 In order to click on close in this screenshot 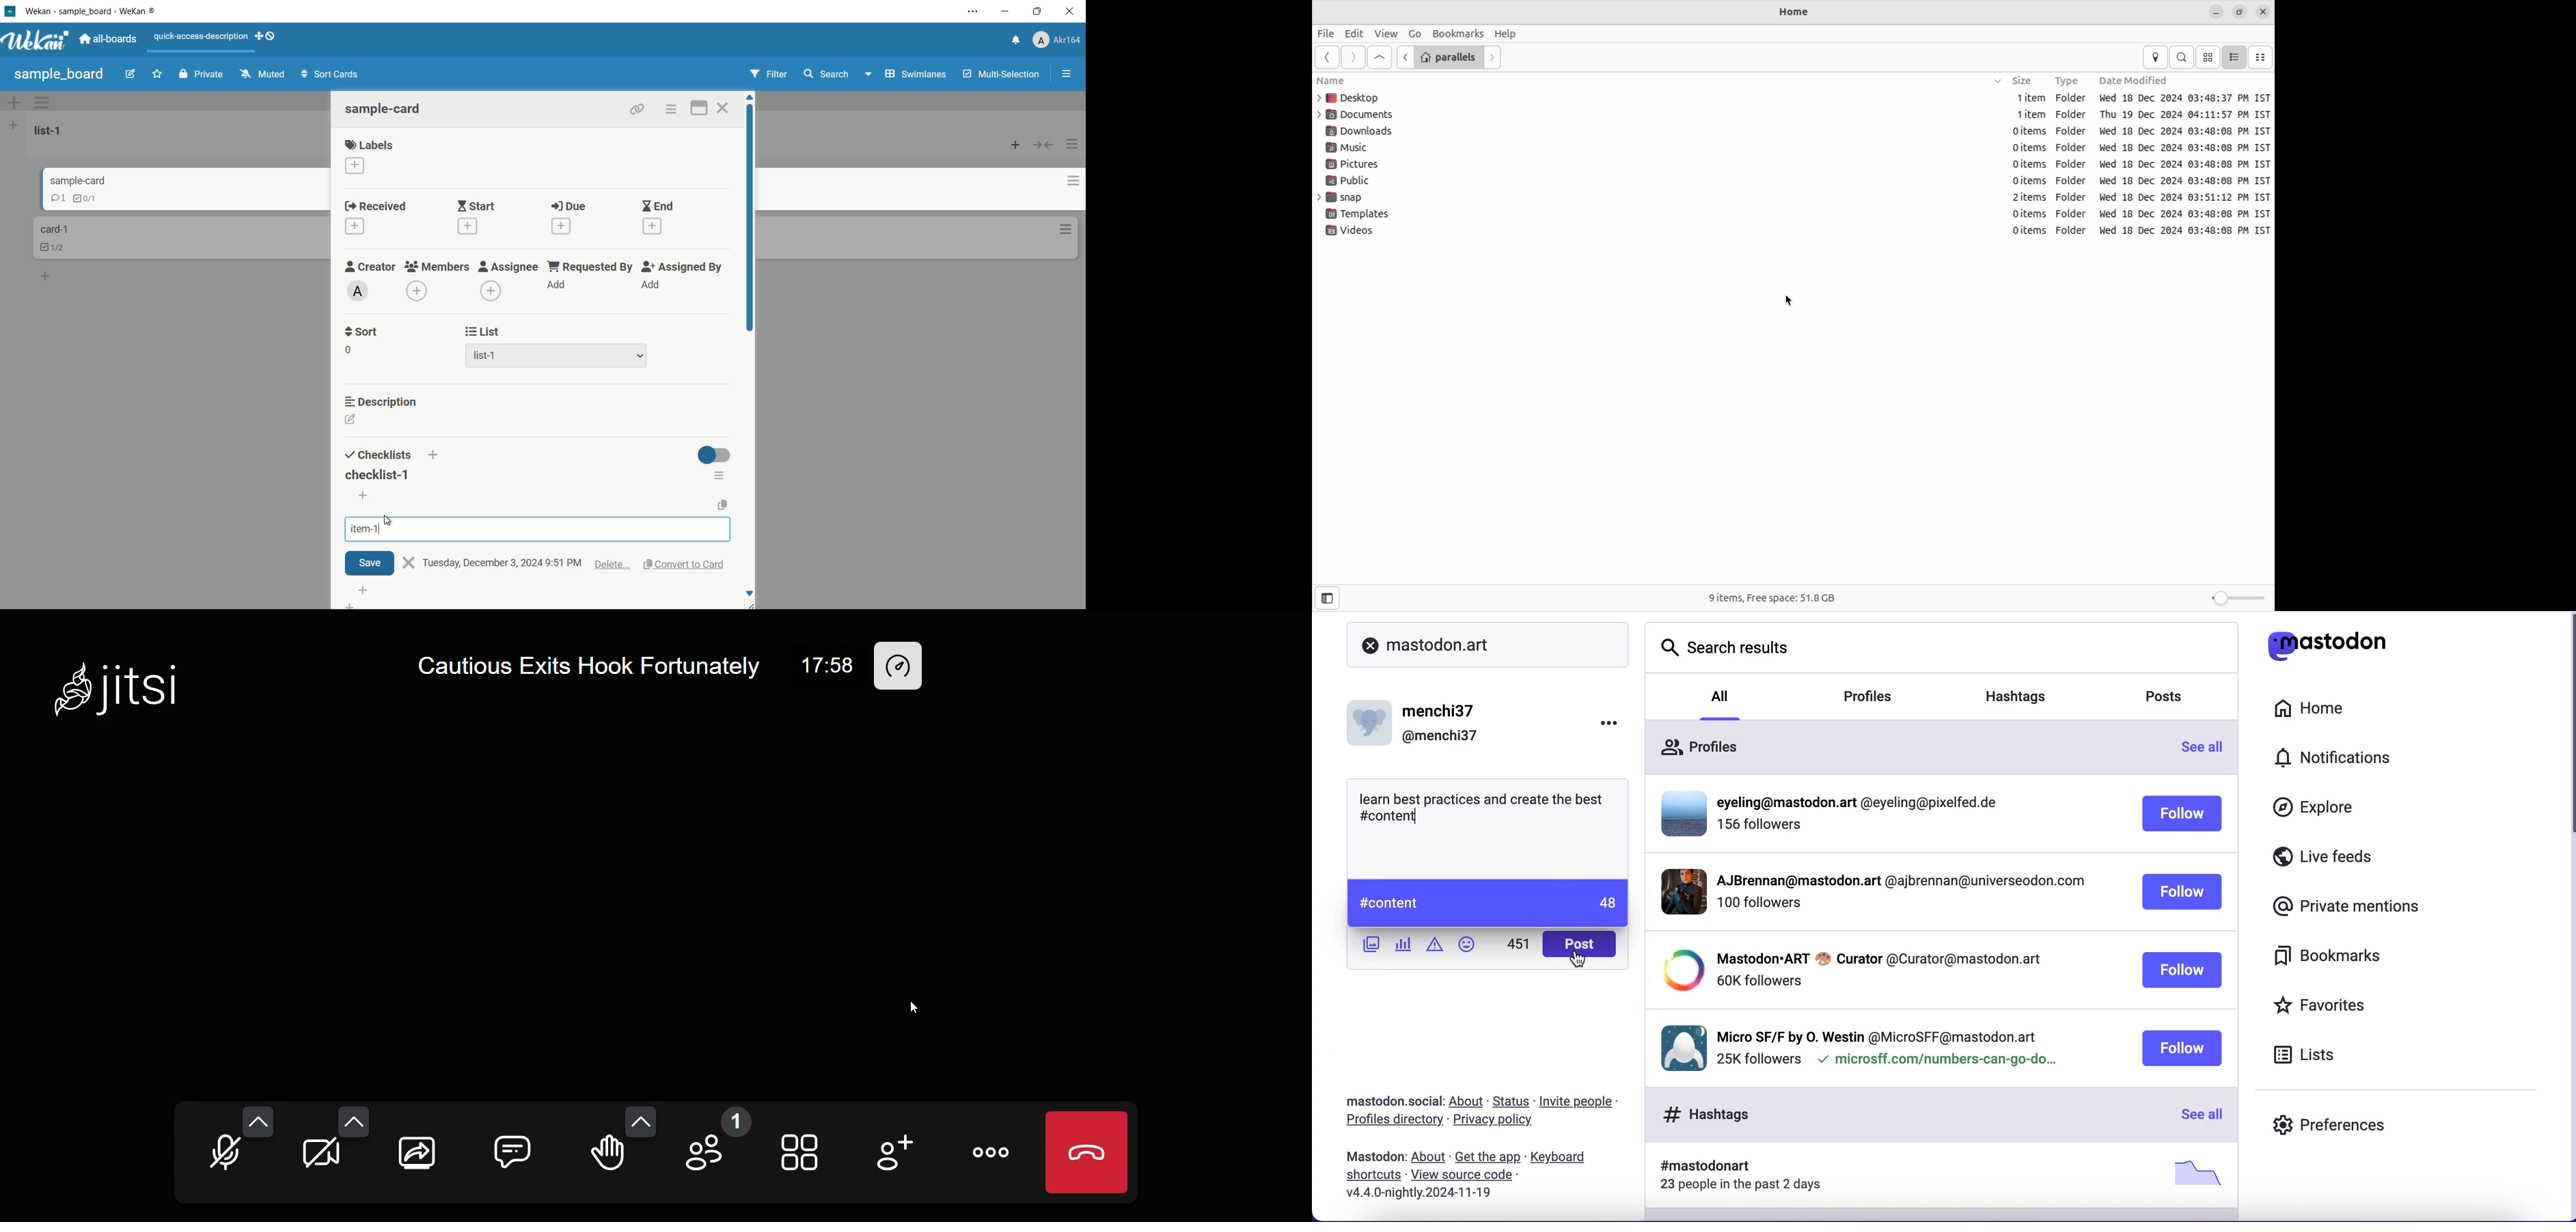, I will do `click(409, 563)`.